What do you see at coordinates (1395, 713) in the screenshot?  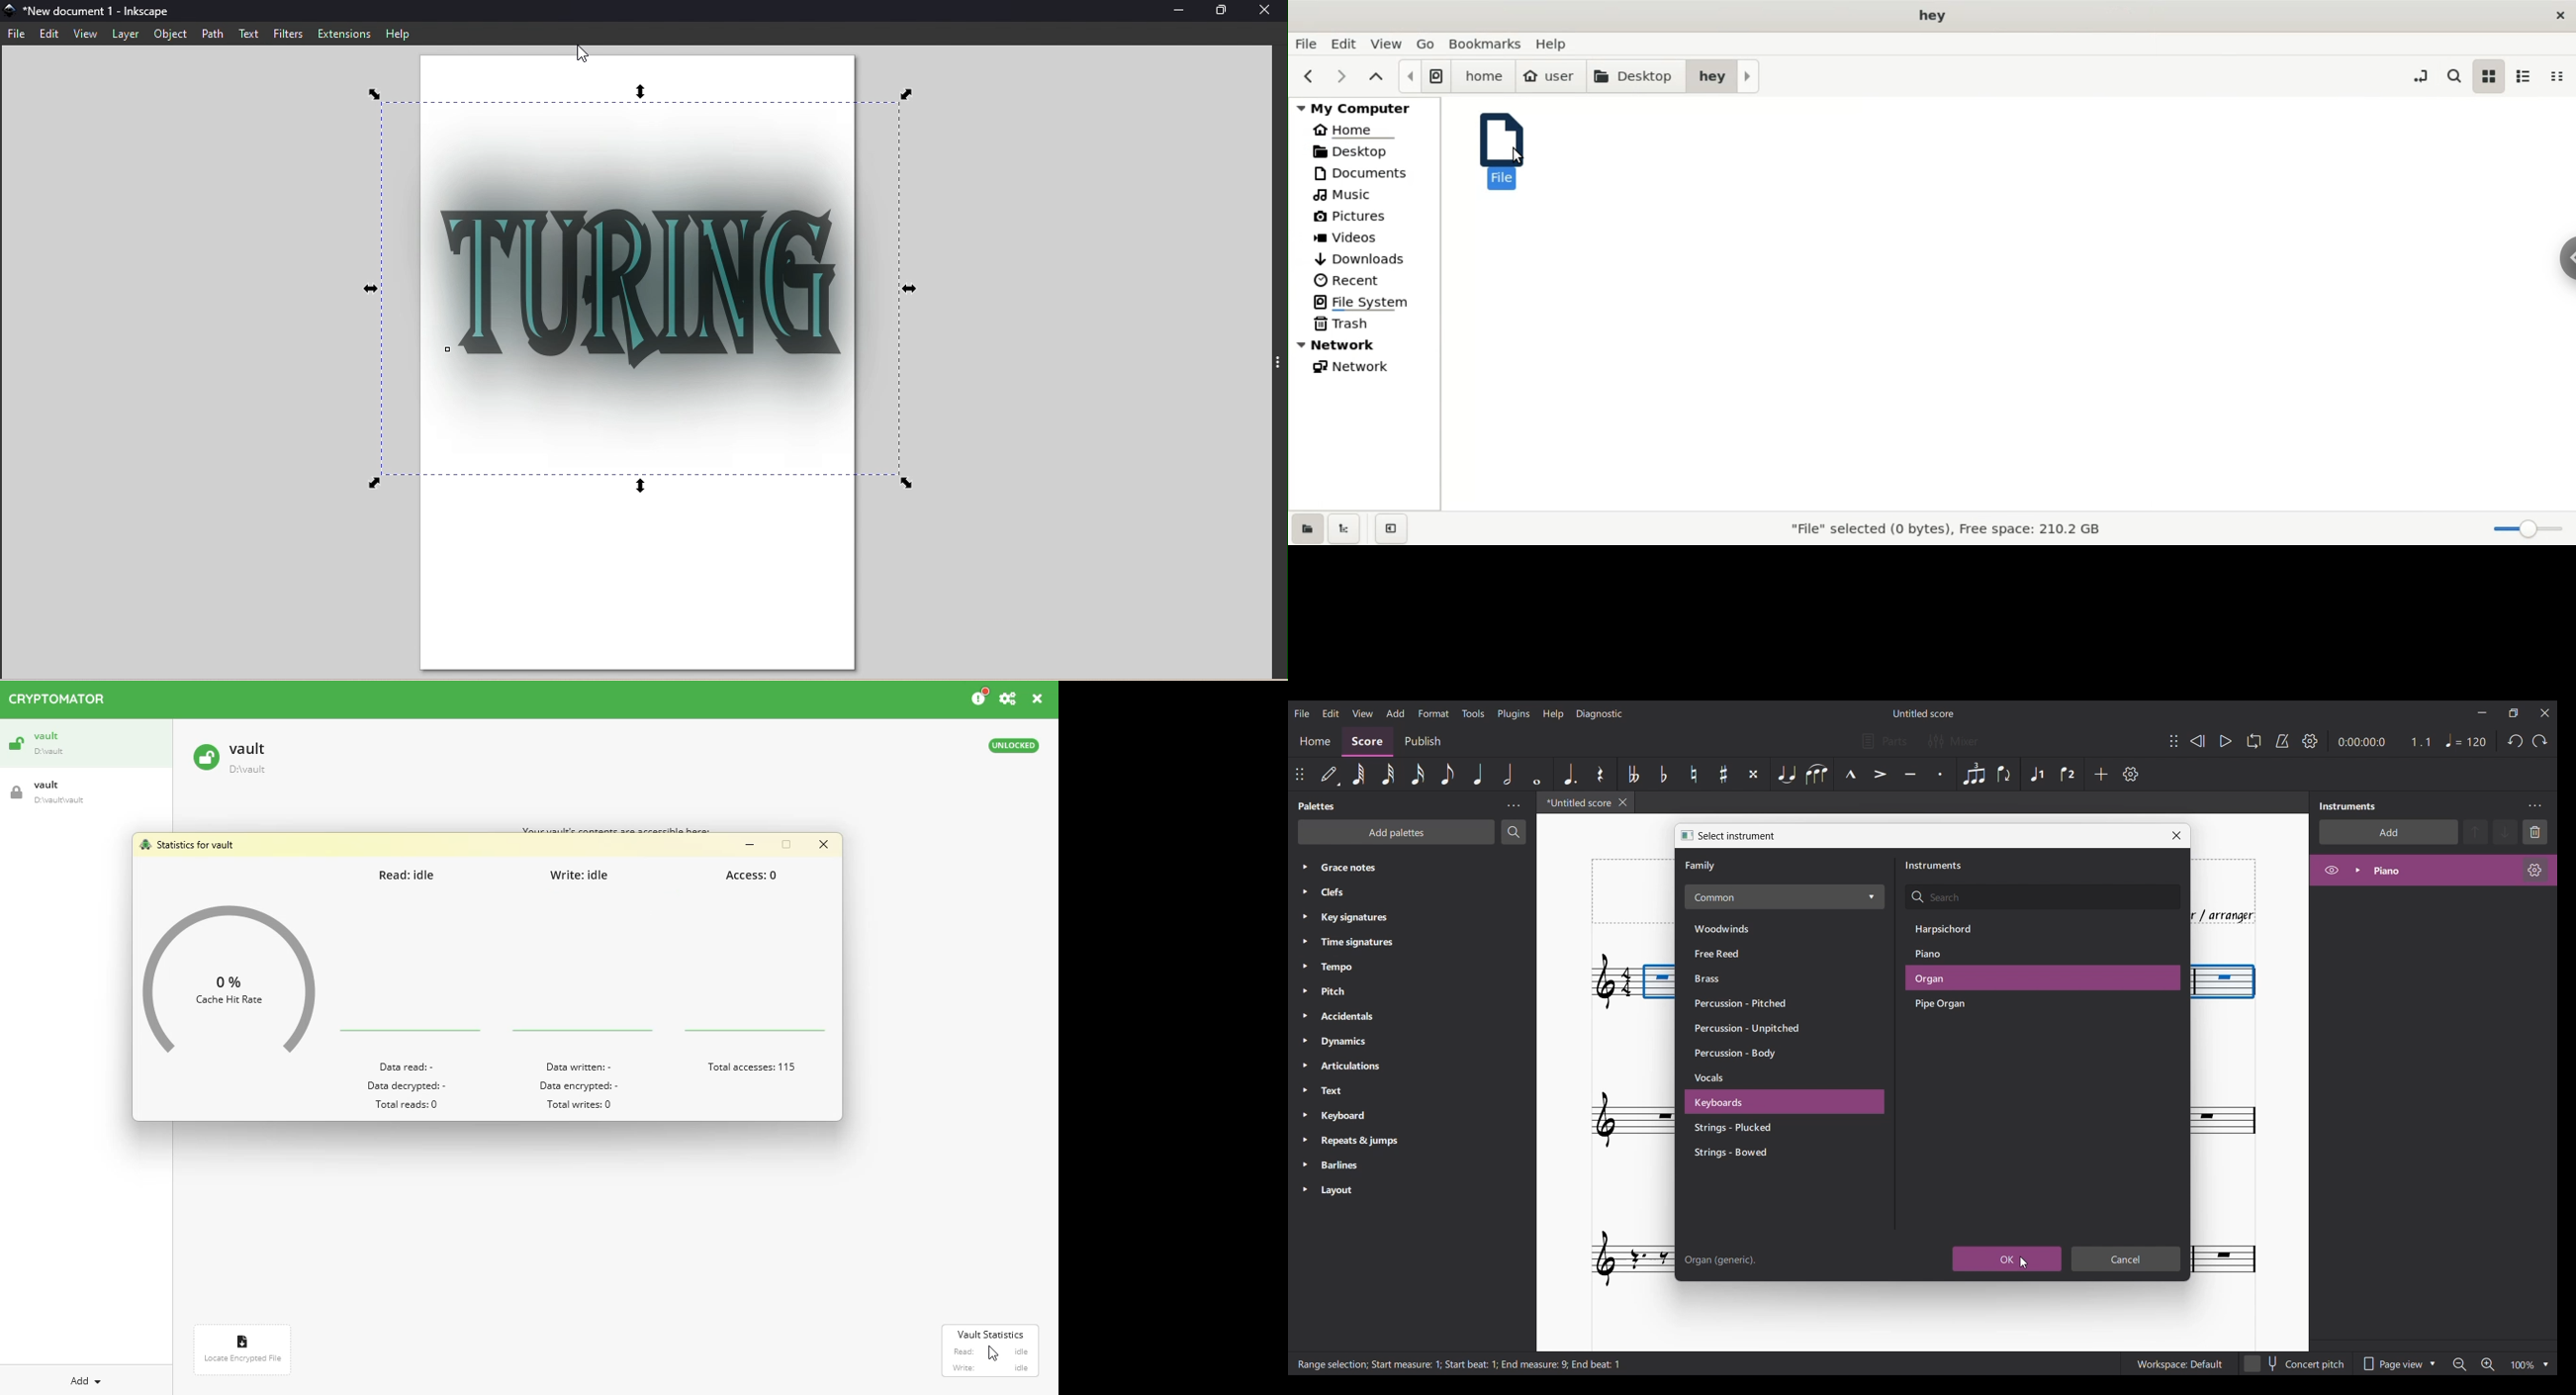 I see `Add menu` at bounding box center [1395, 713].